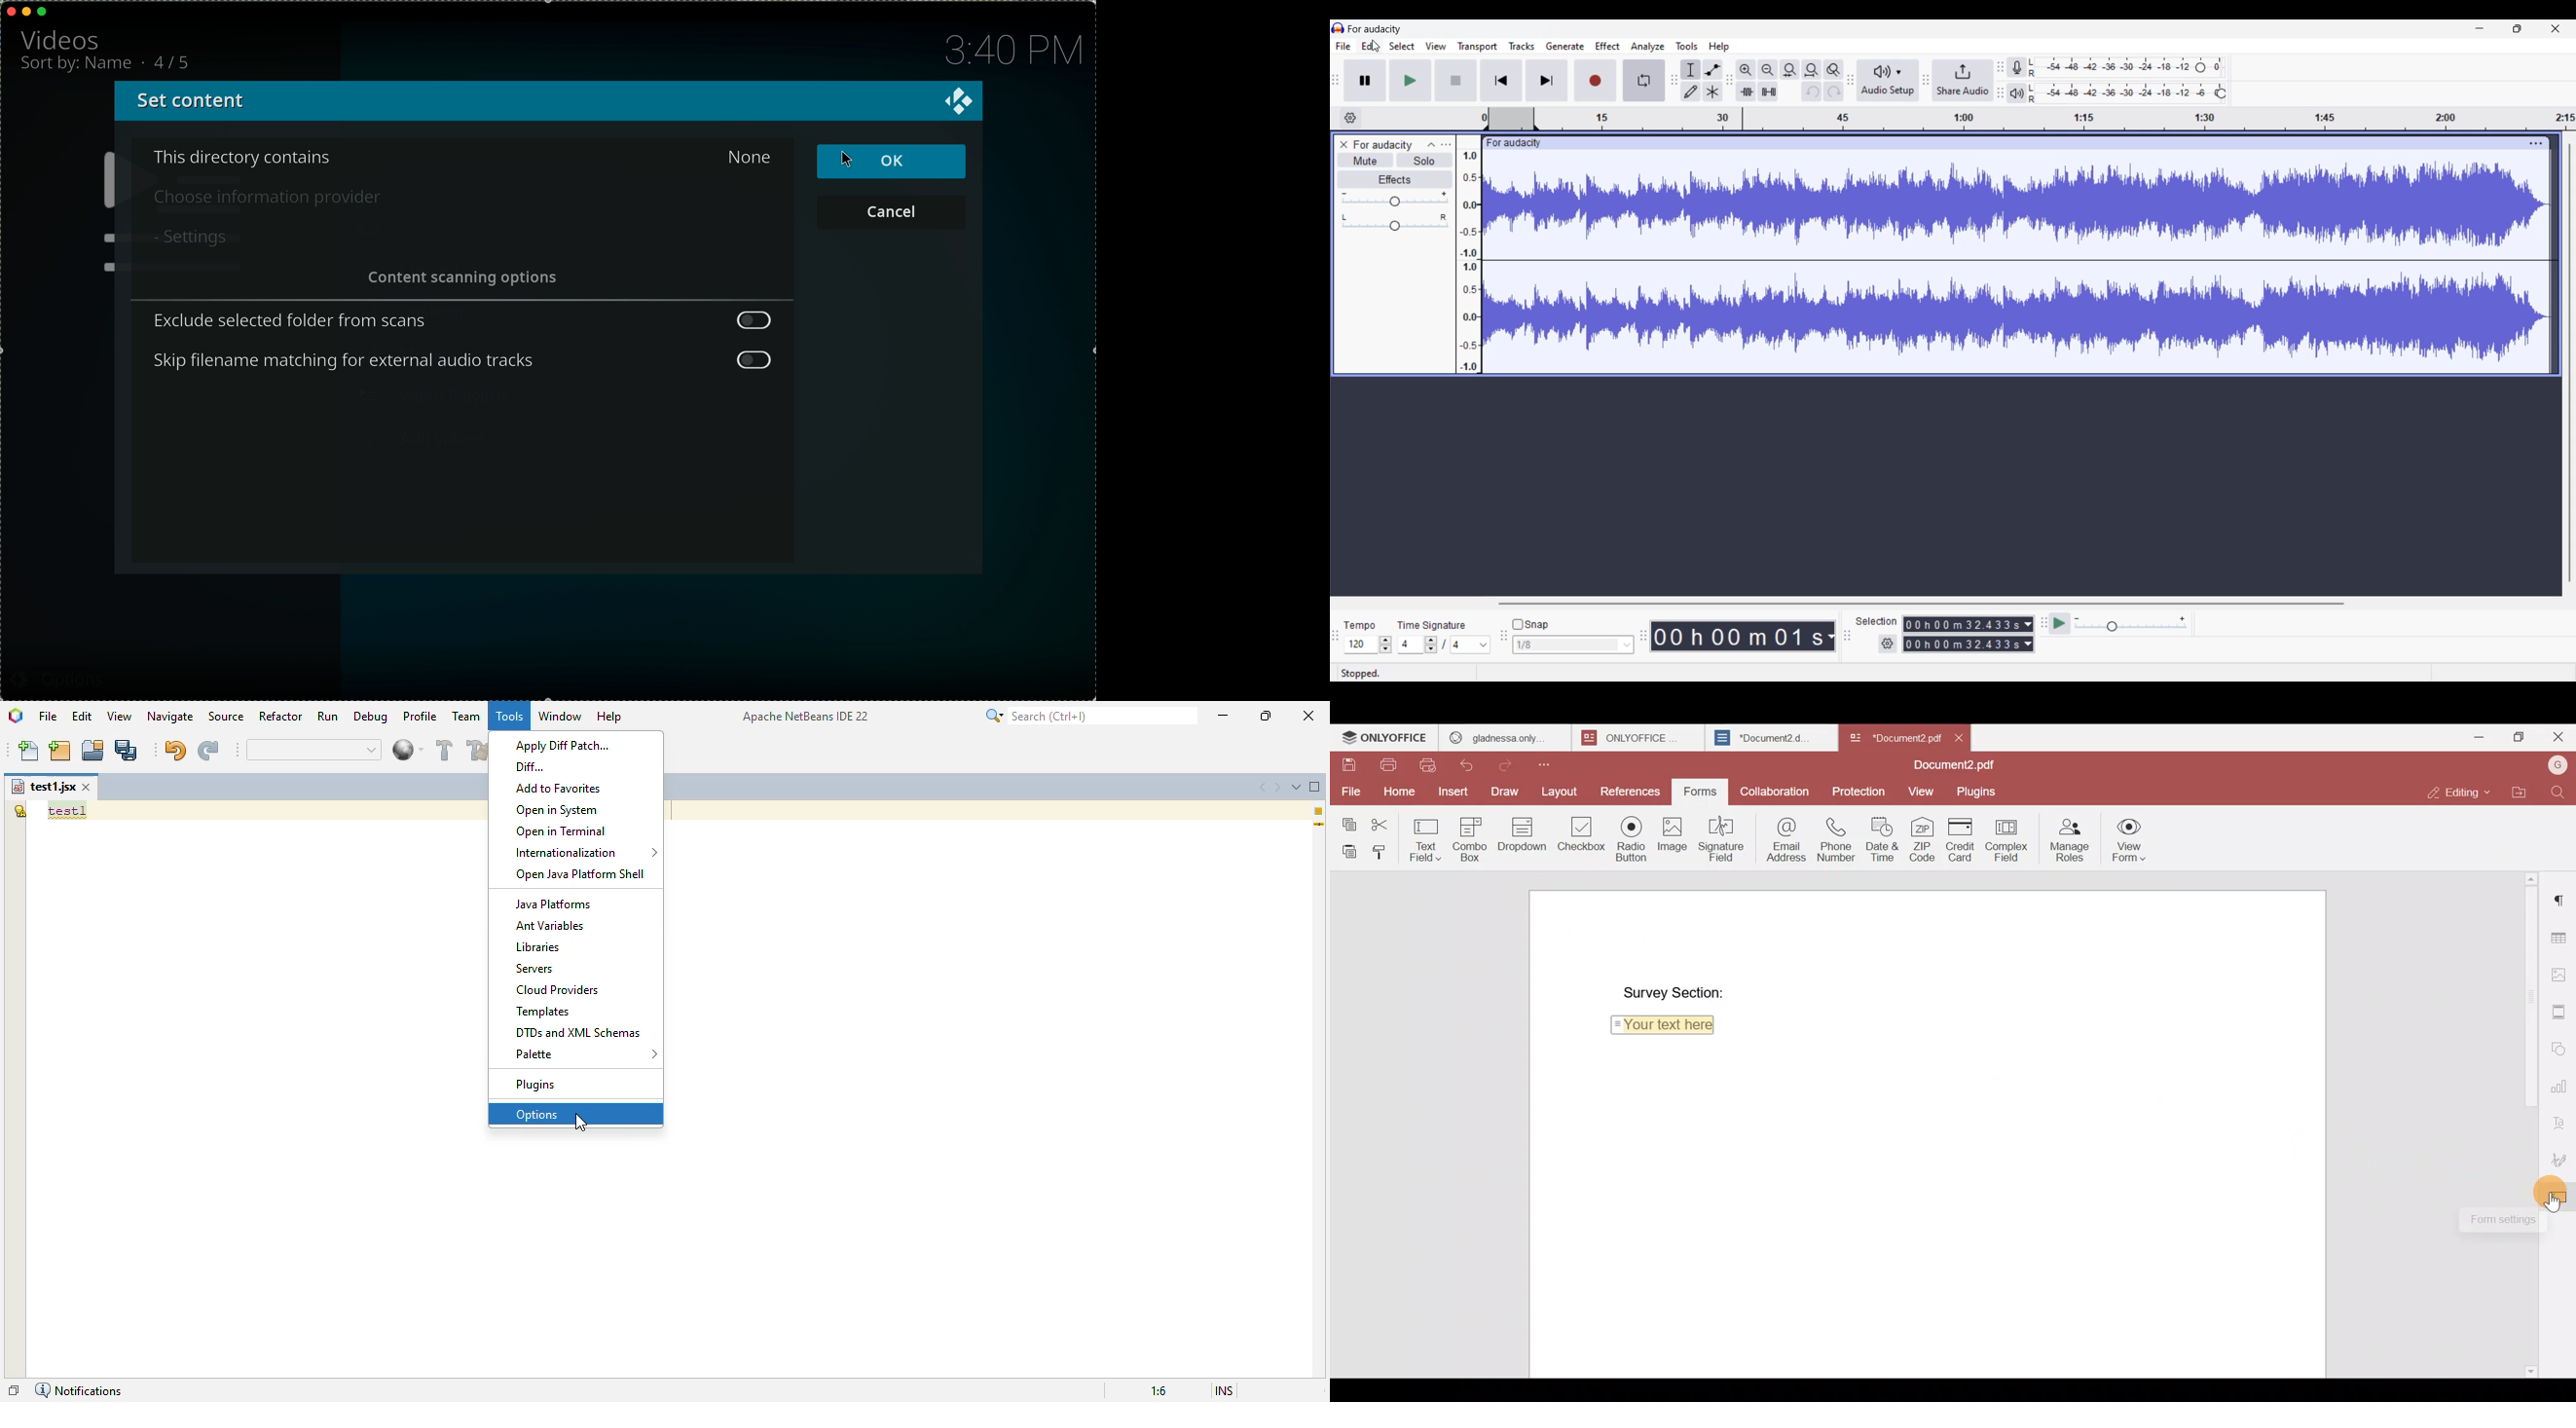 Image resolution: width=2576 pixels, height=1428 pixels. What do you see at coordinates (243, 158) in the screenshot?
I see `this directory contains` at bounding box center [243, 158].